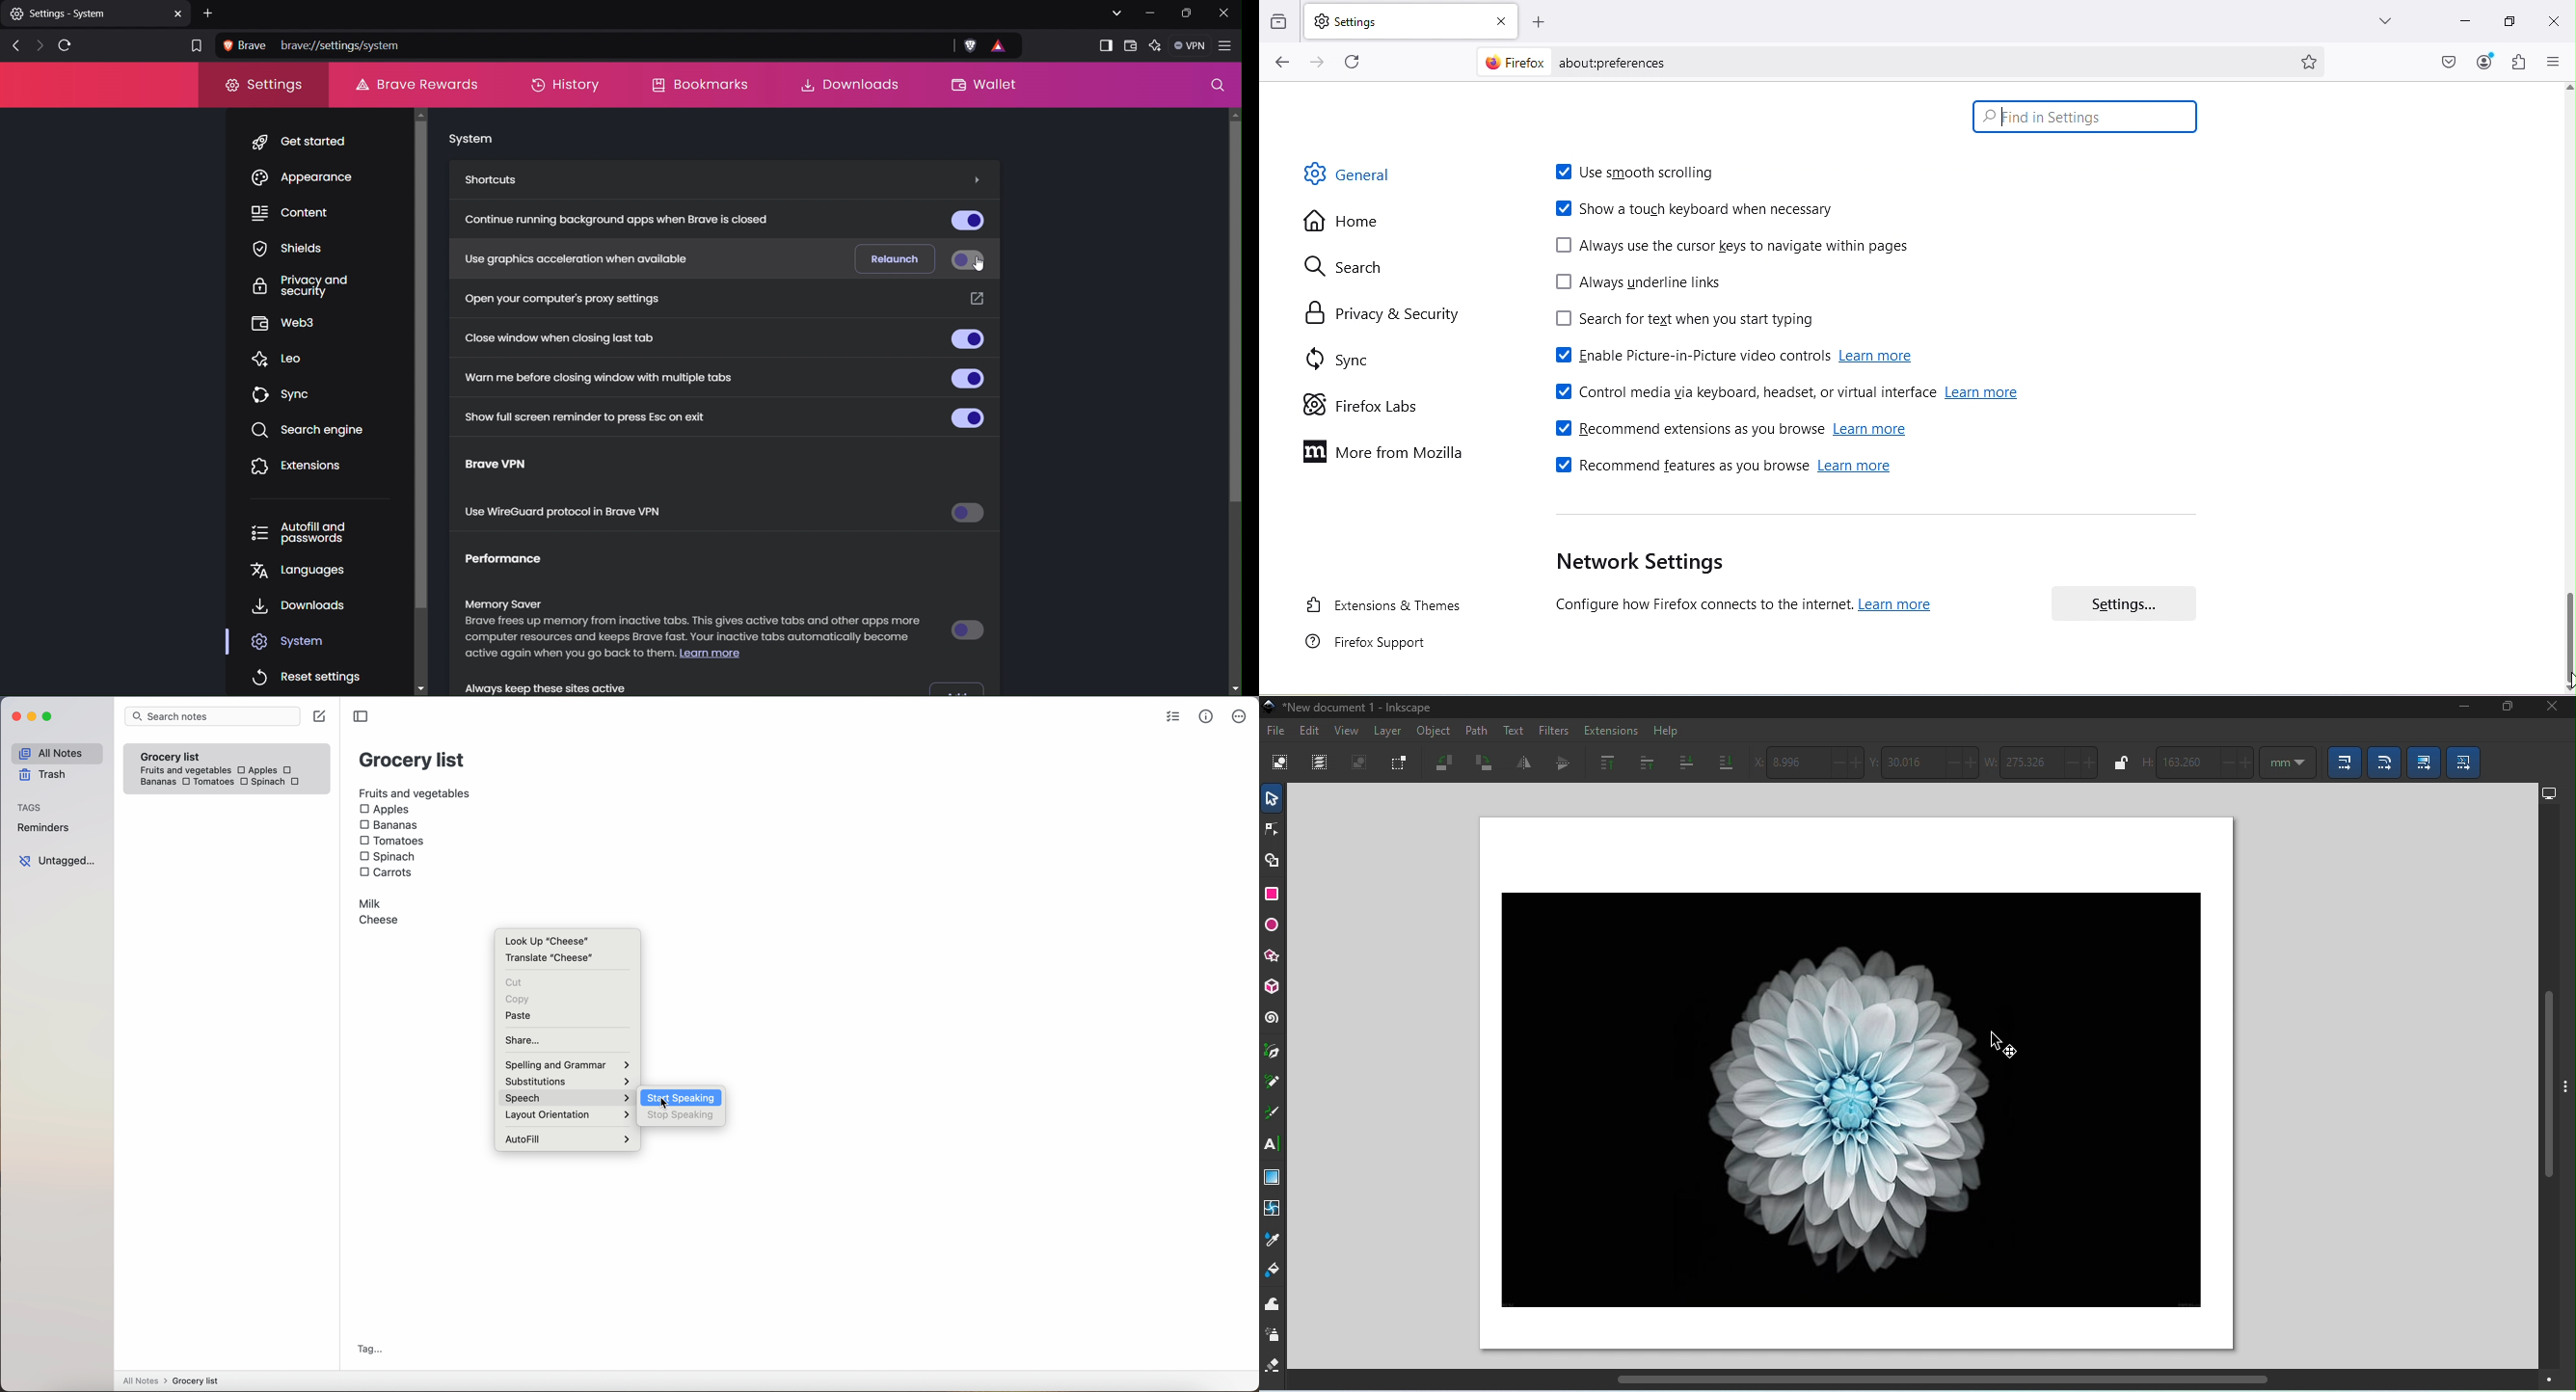  What do you see at coordinates (567, 1081) in the screenshot?
I see `substitutions` at bounding box center [567, 1081].